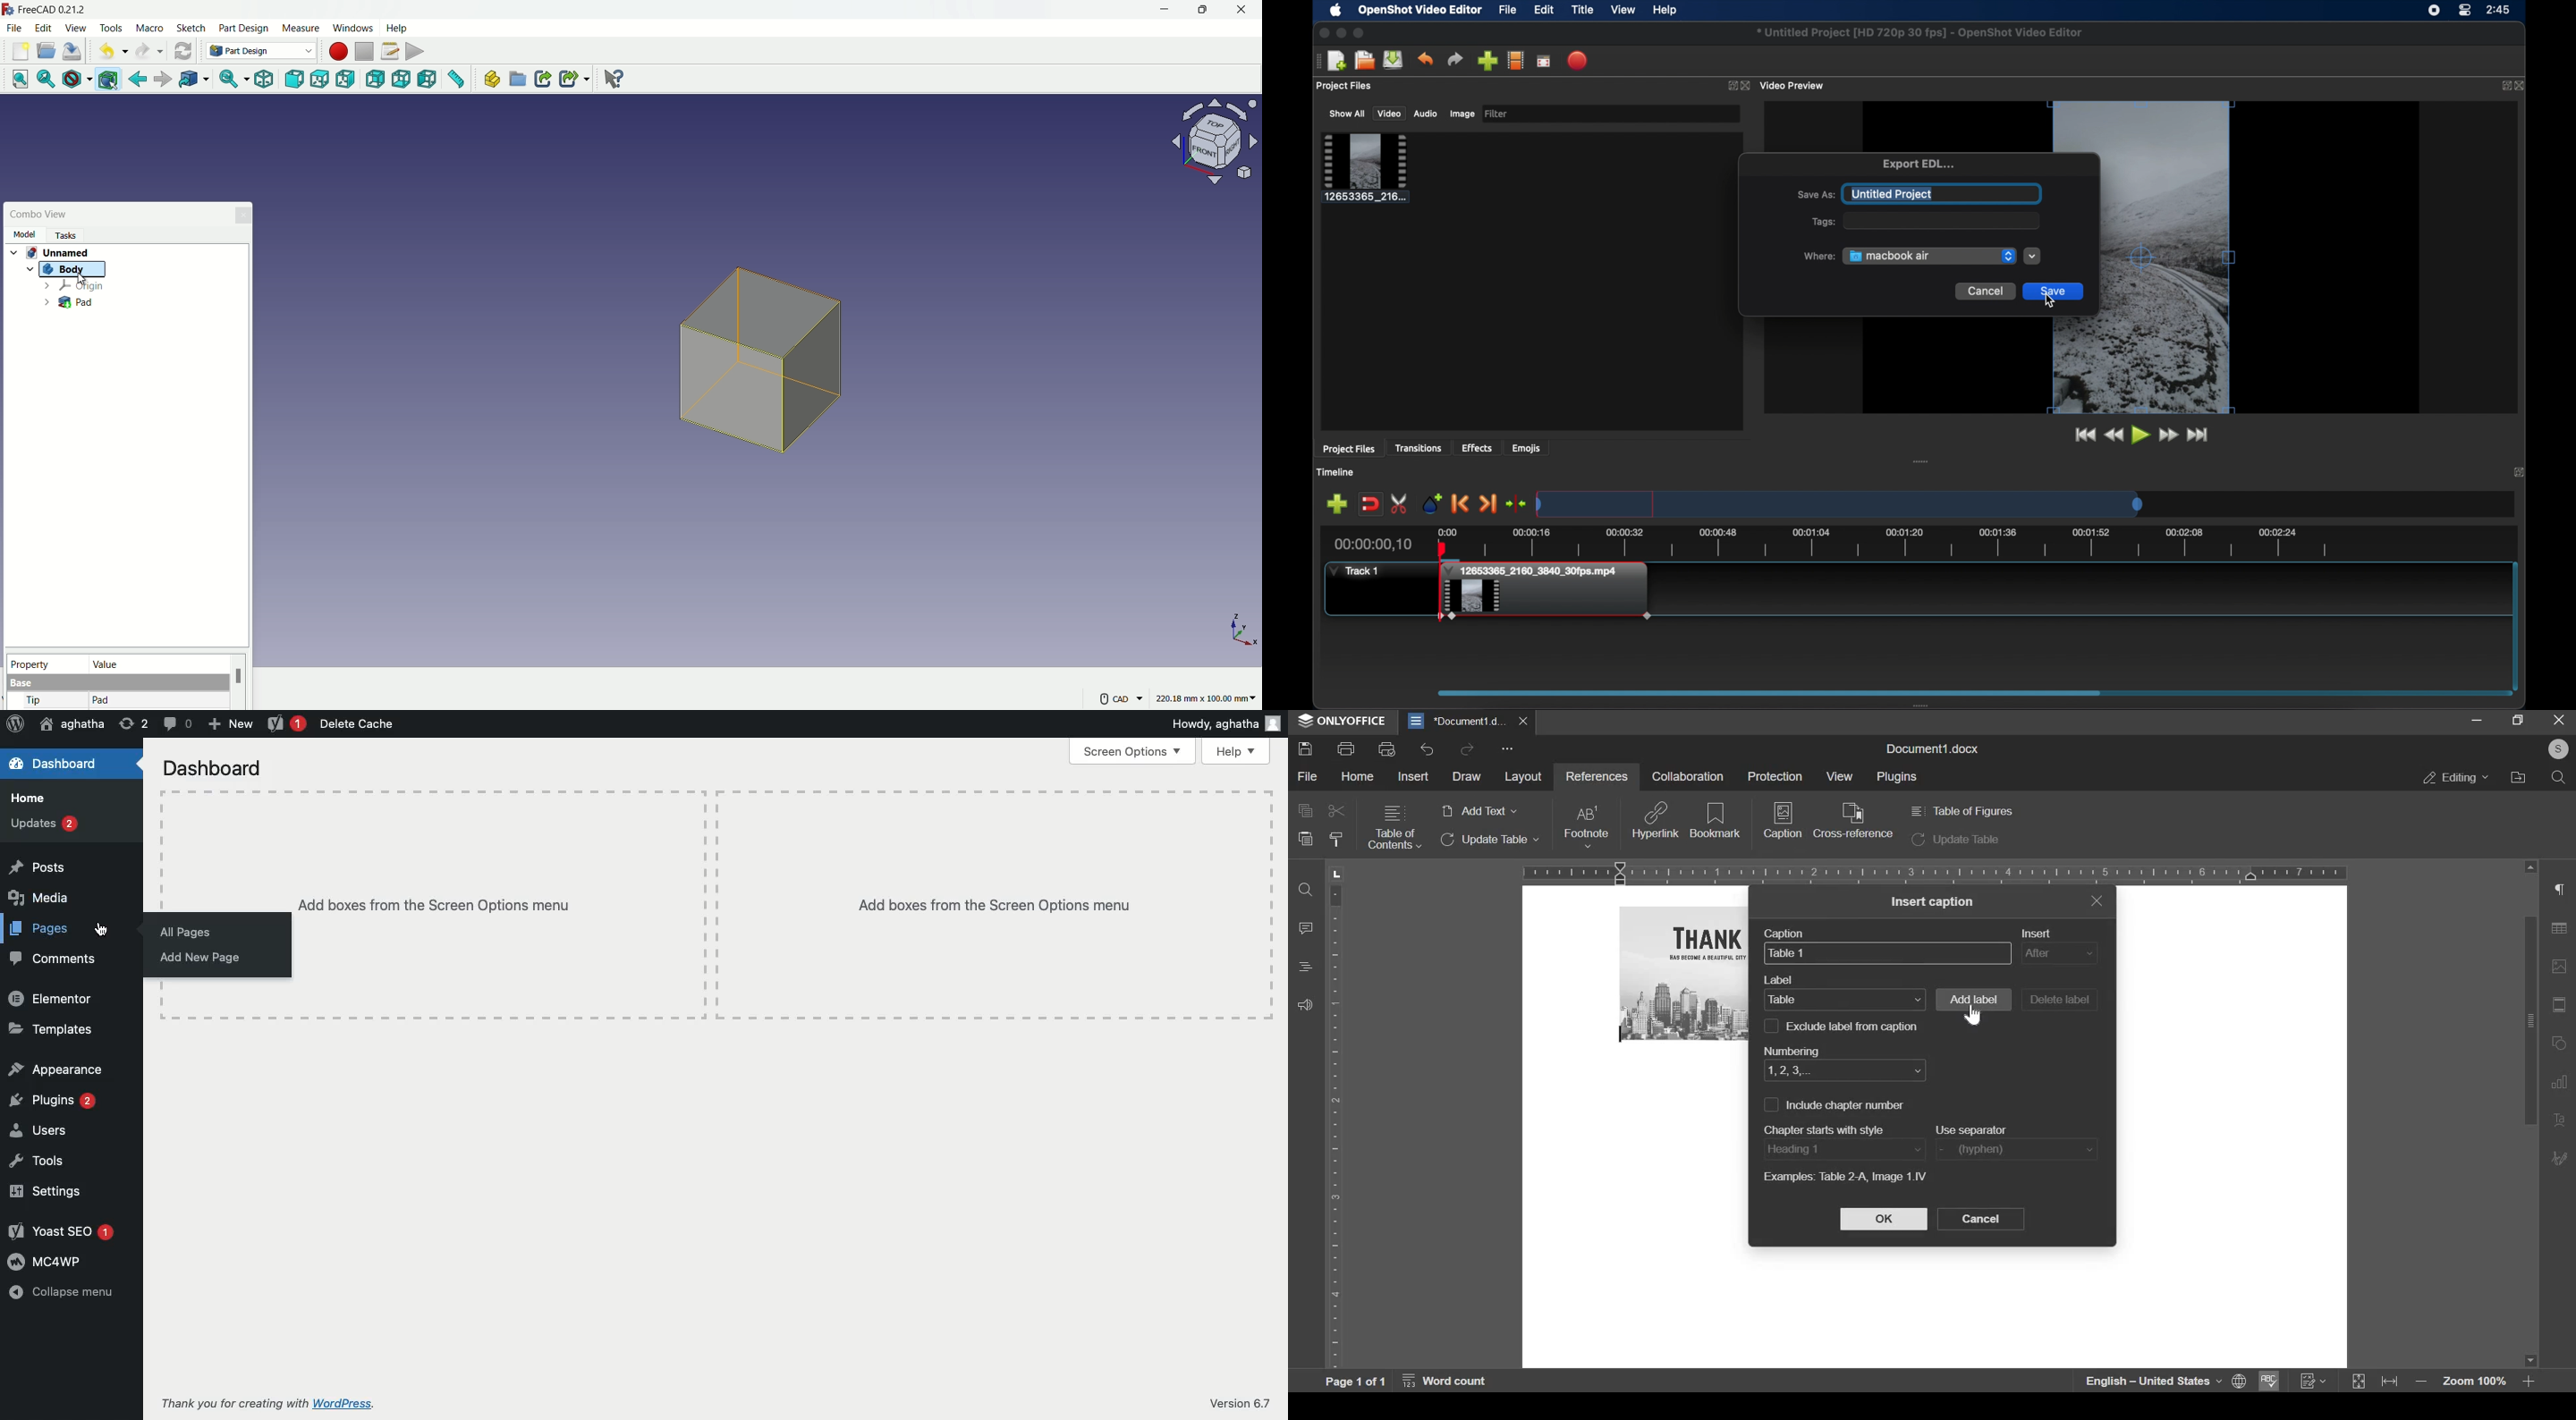 The width and height of the screenshot is (2576, 1428). Describe the element at coordinates (2555, 750) in the screenshot. I see `profile` at that location.